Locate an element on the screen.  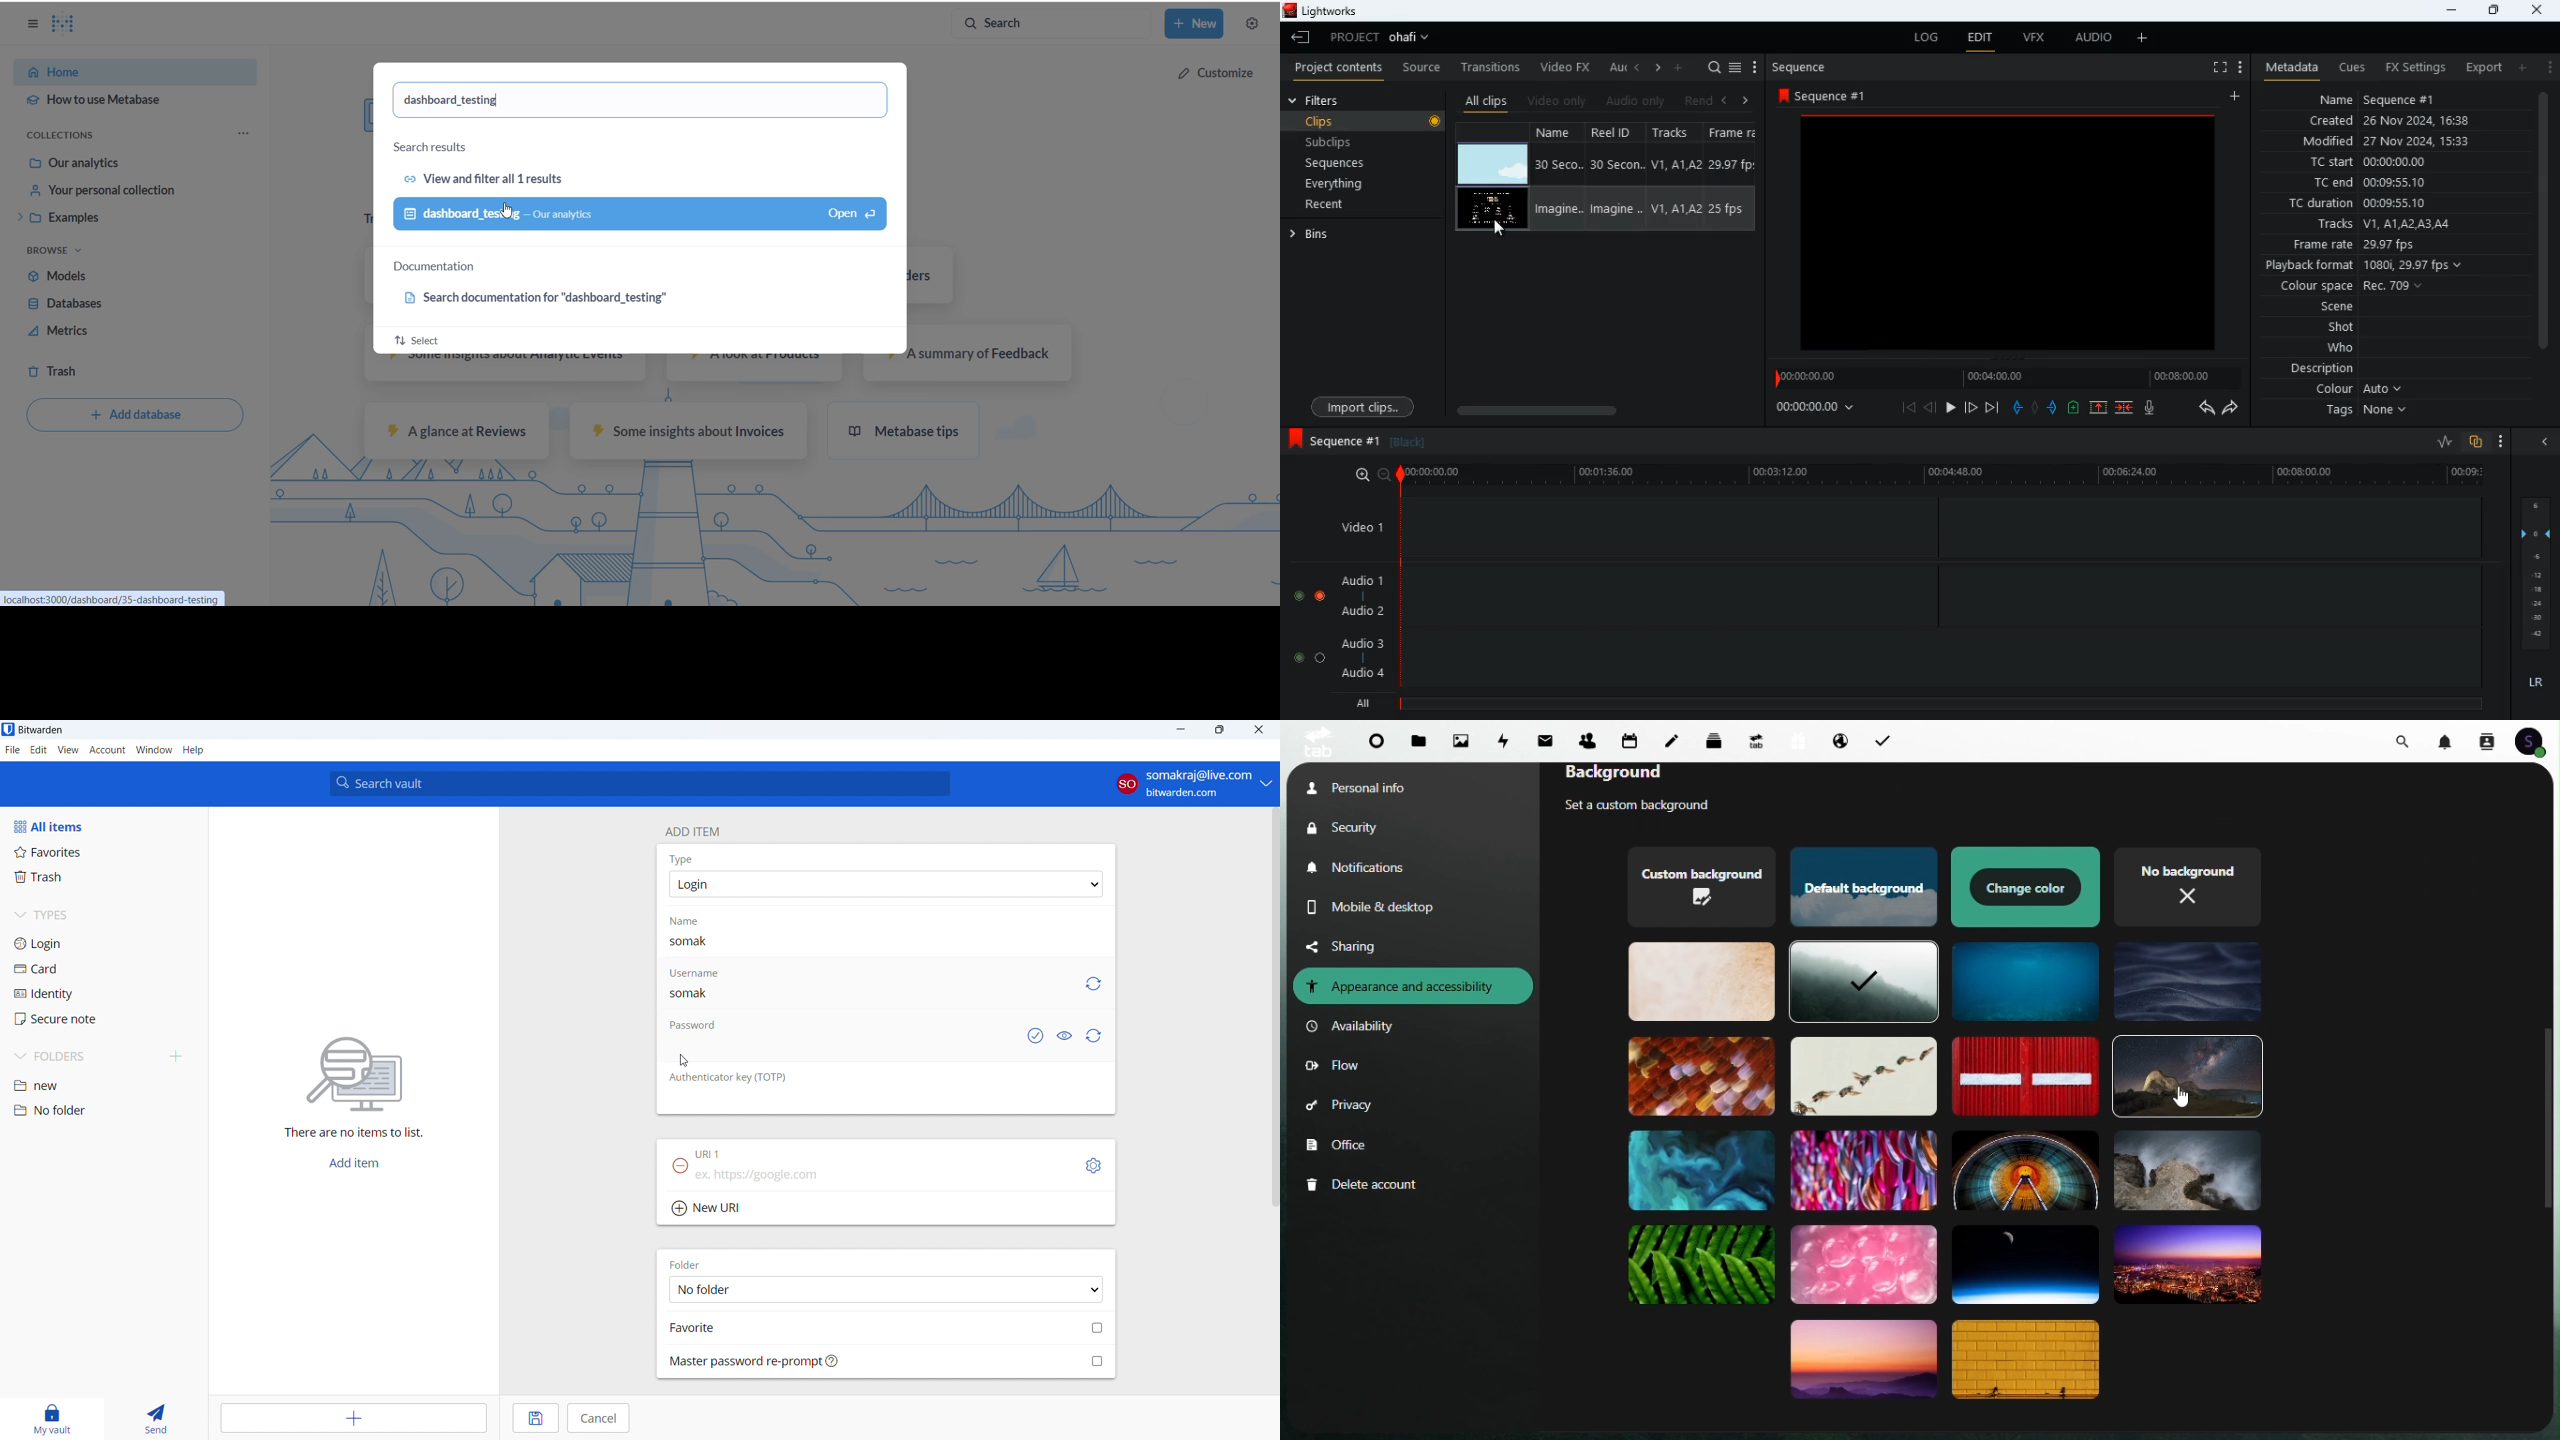
tc start is located at coordinates (2398, 163).